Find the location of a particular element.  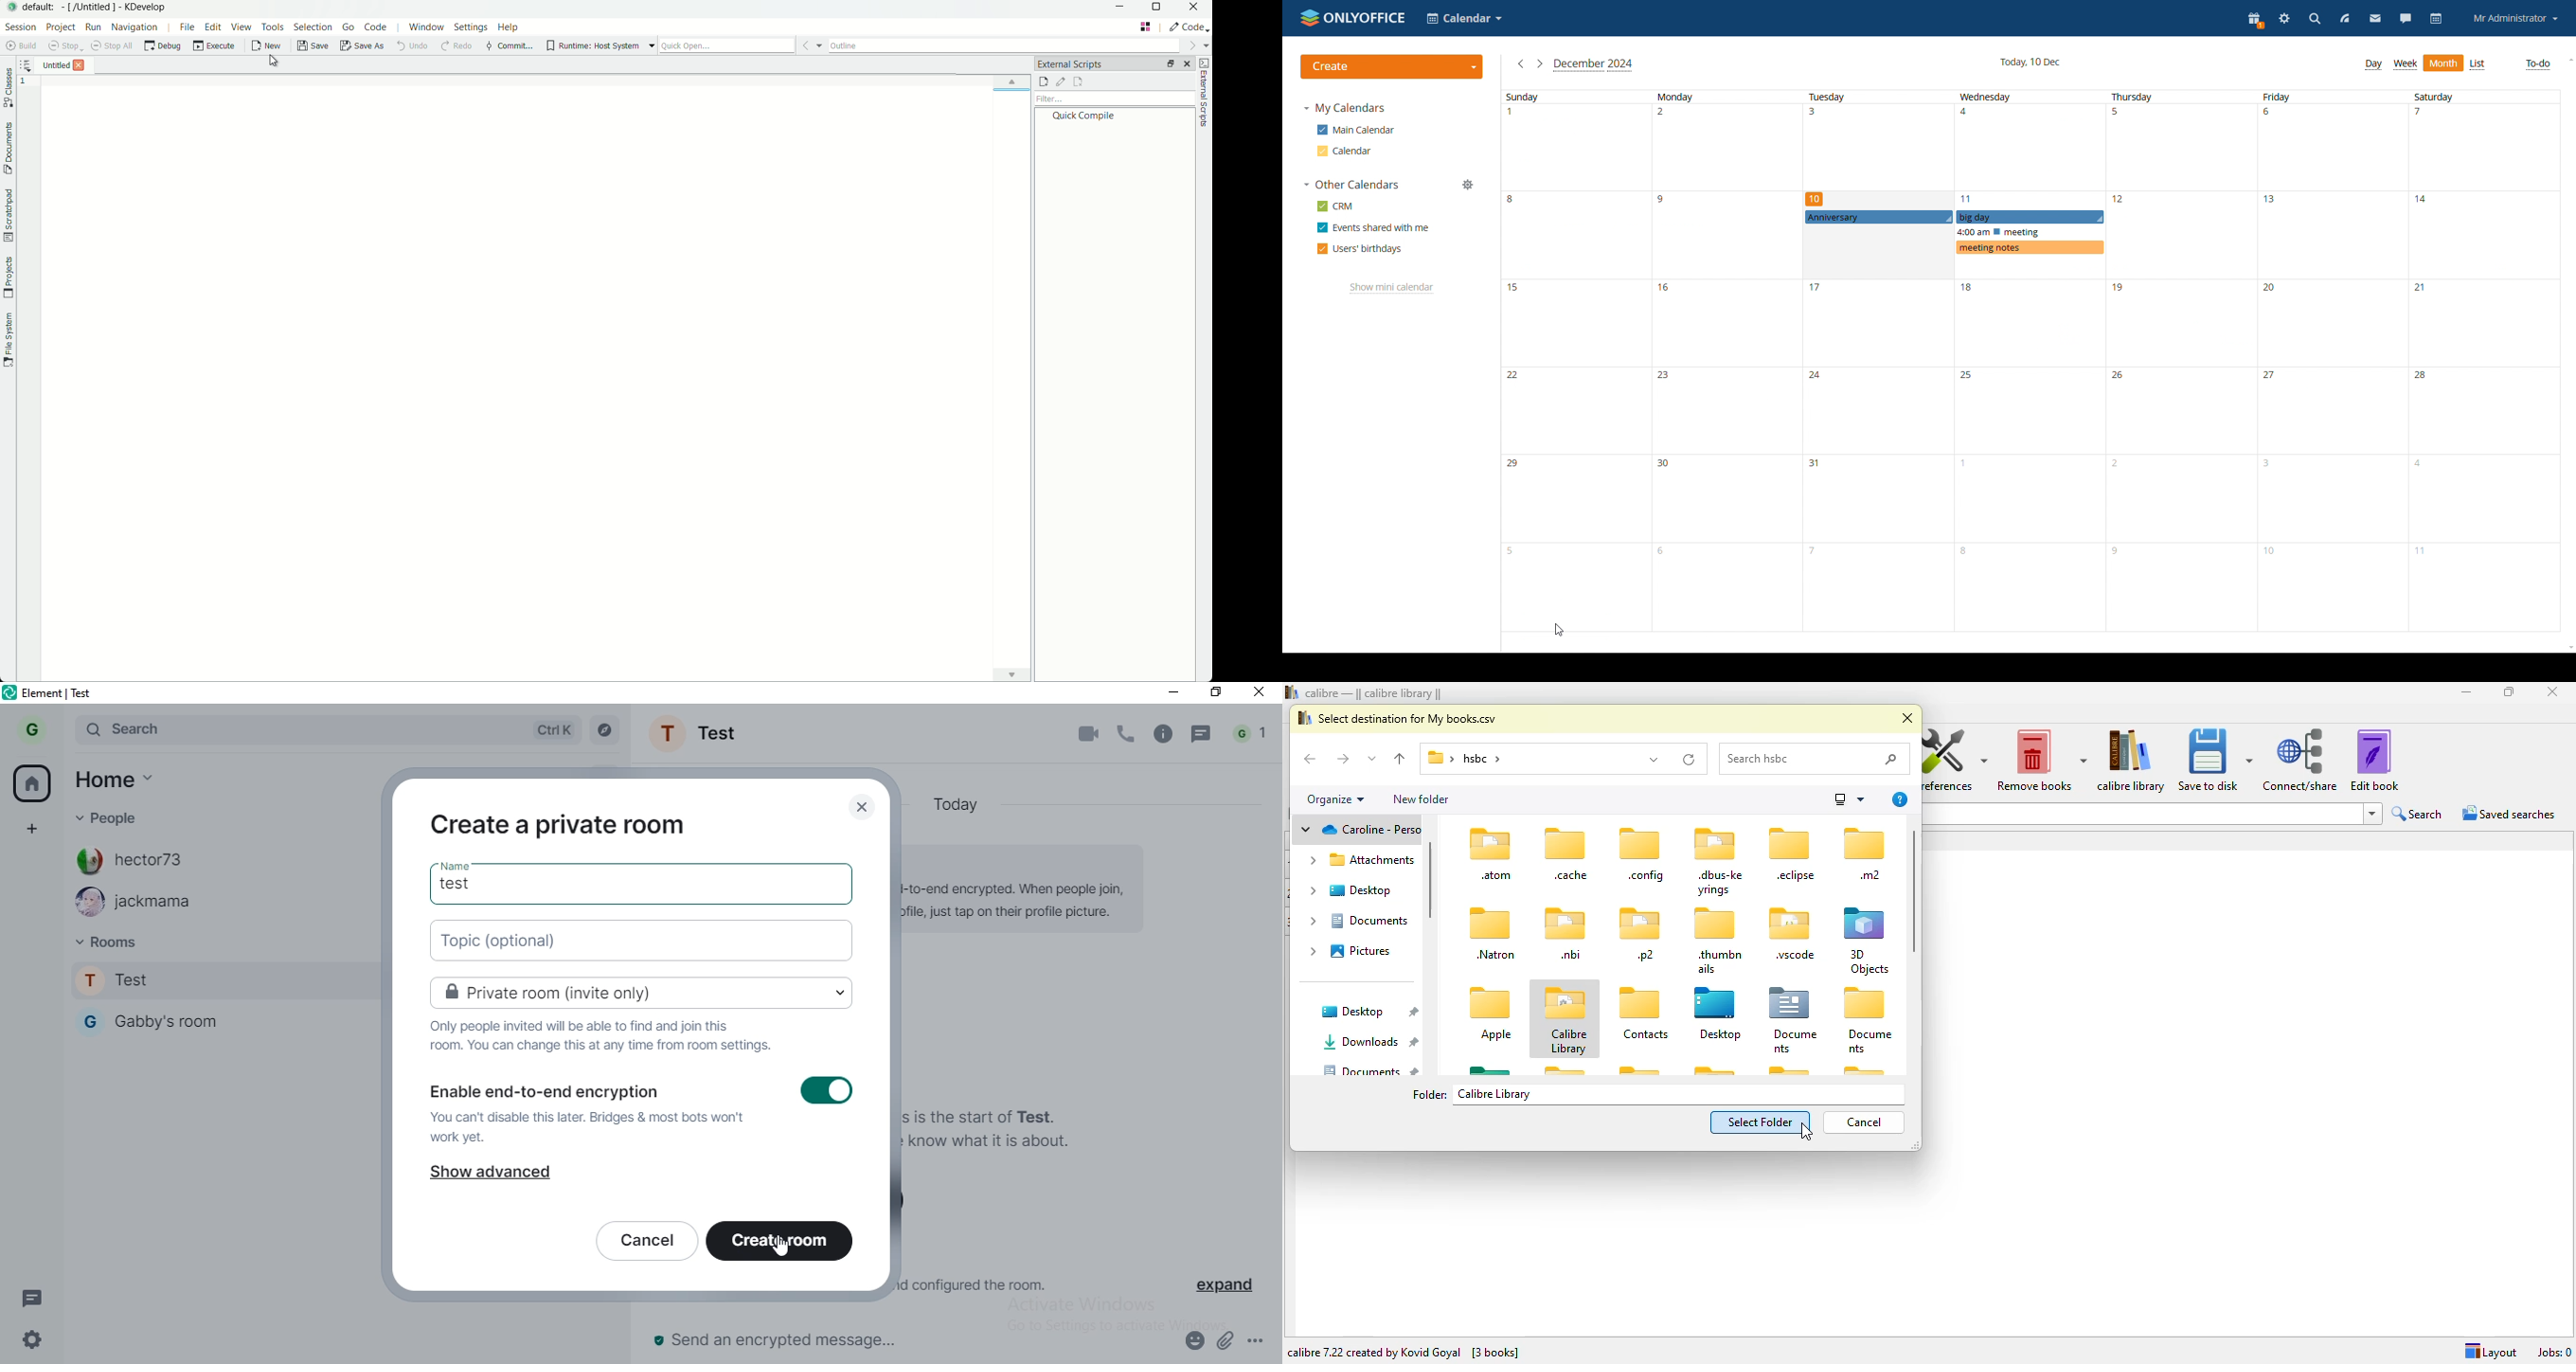

preferences is located at coordinates (1955, 759).